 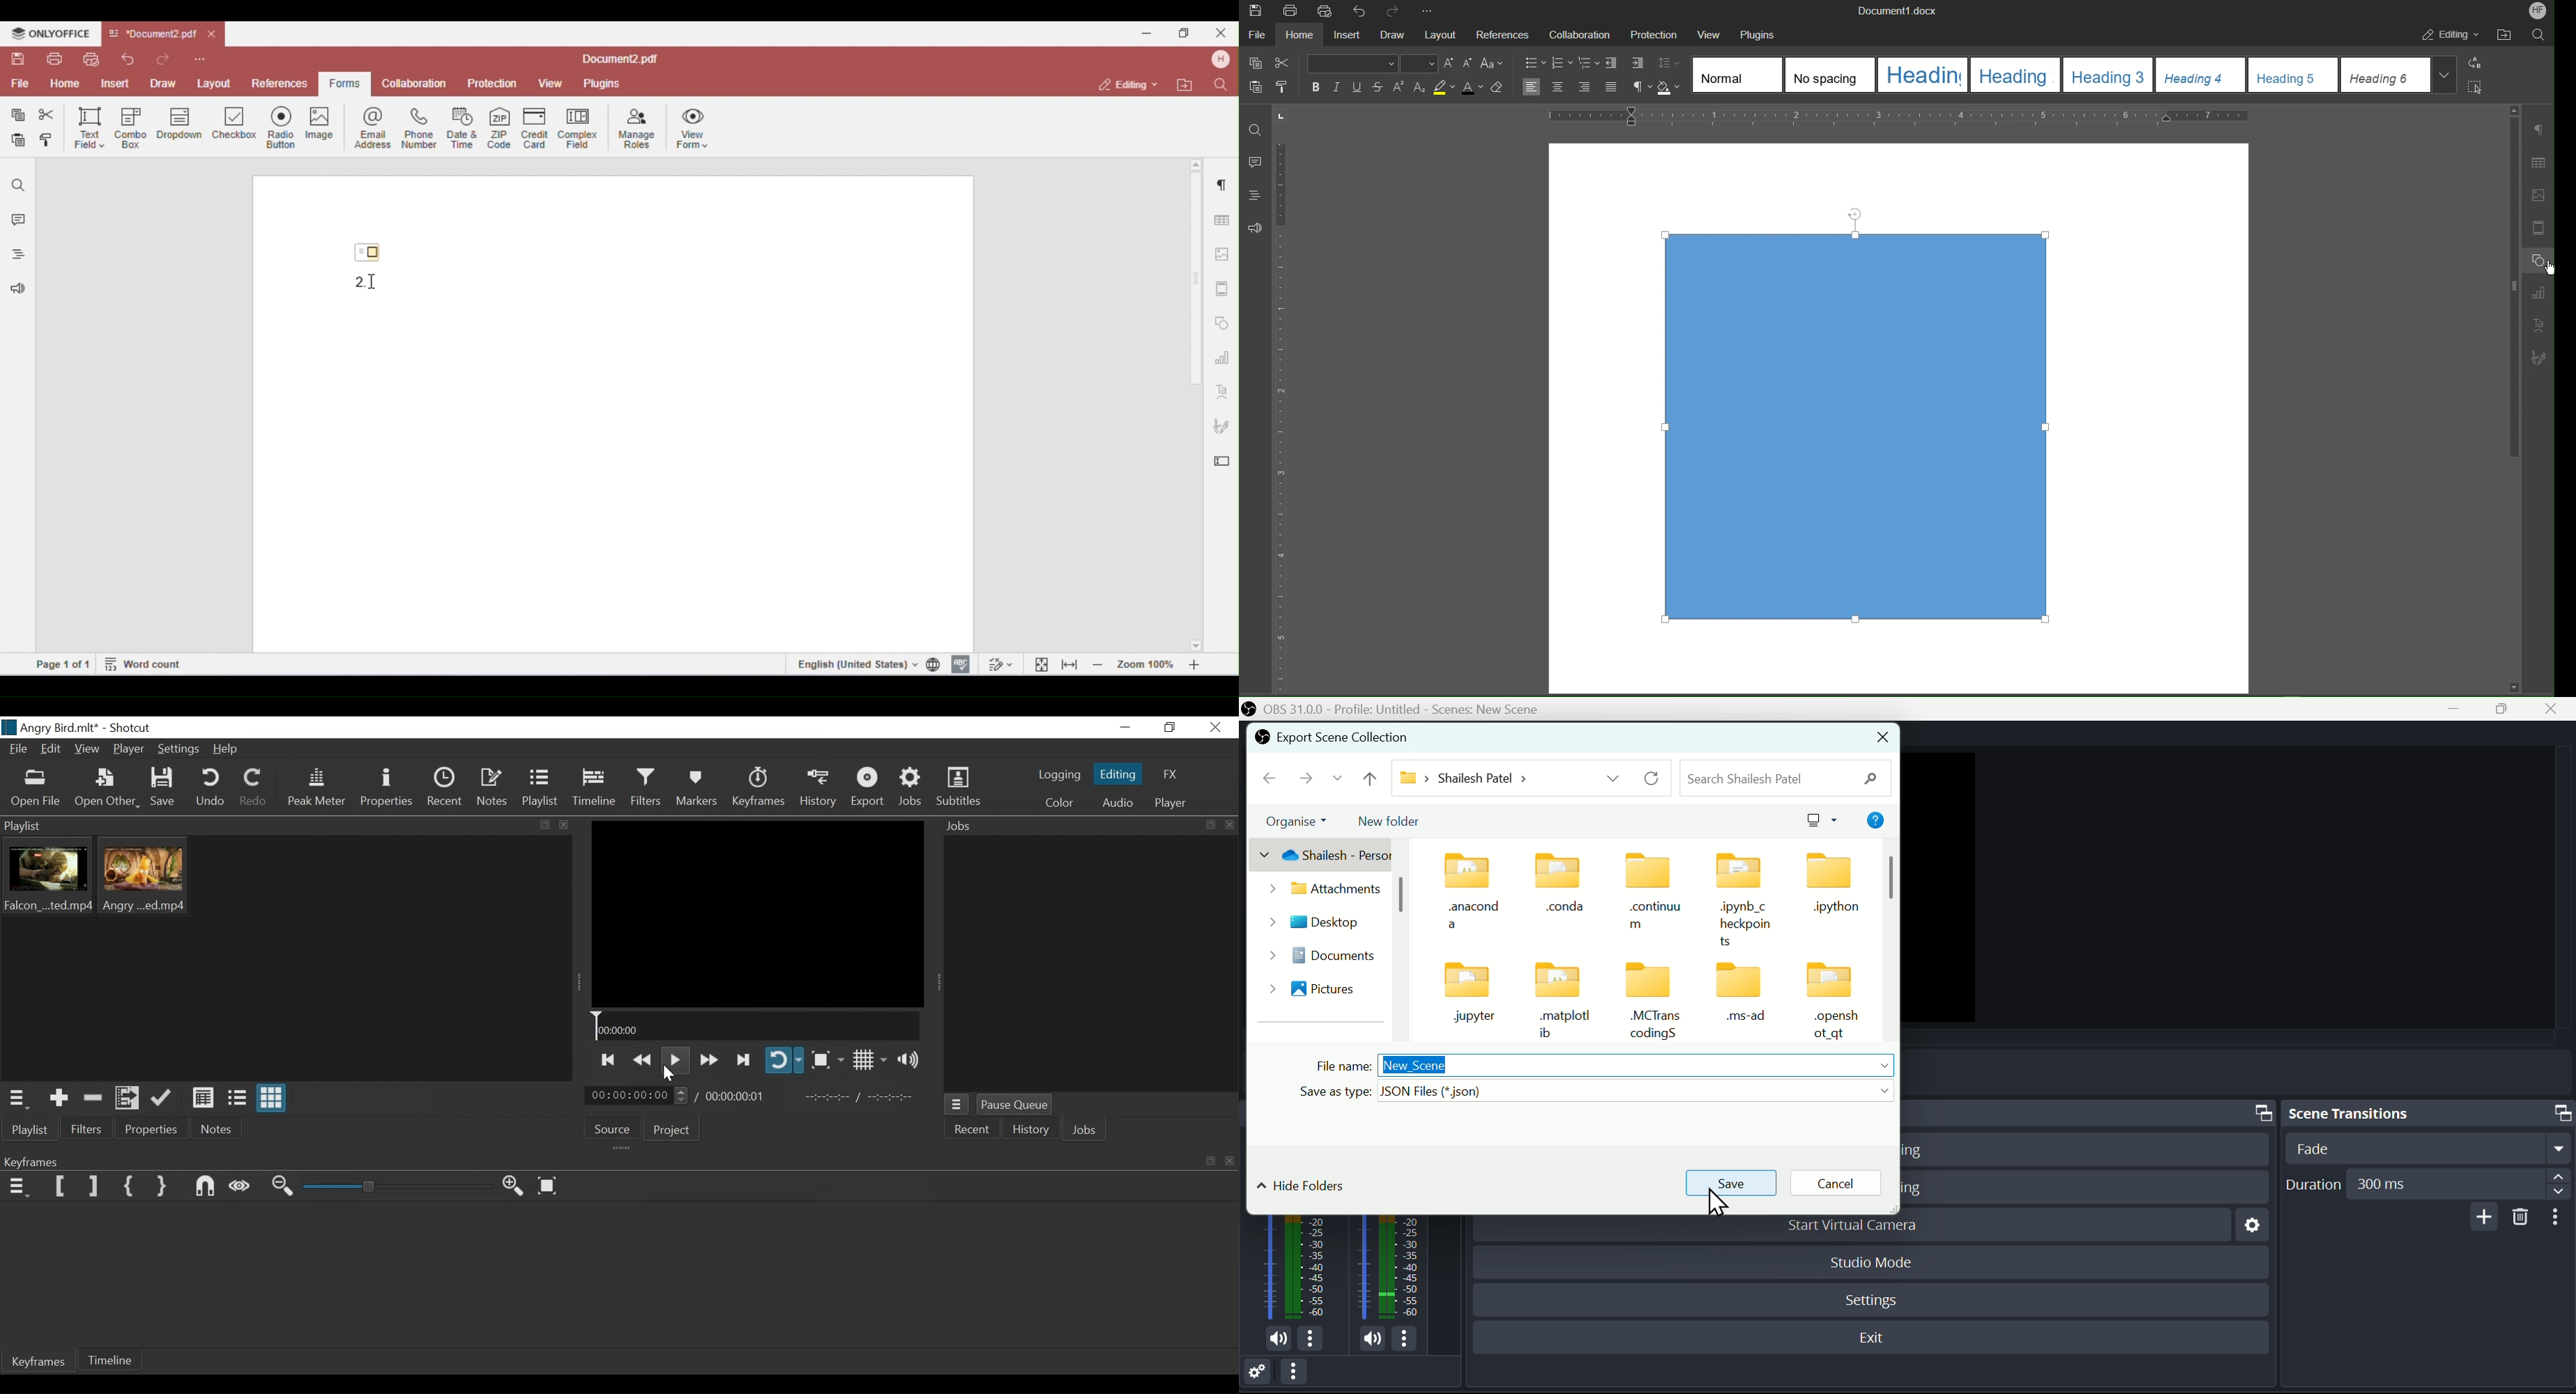 I want to click on maximise, so click(x=2508, y=710).